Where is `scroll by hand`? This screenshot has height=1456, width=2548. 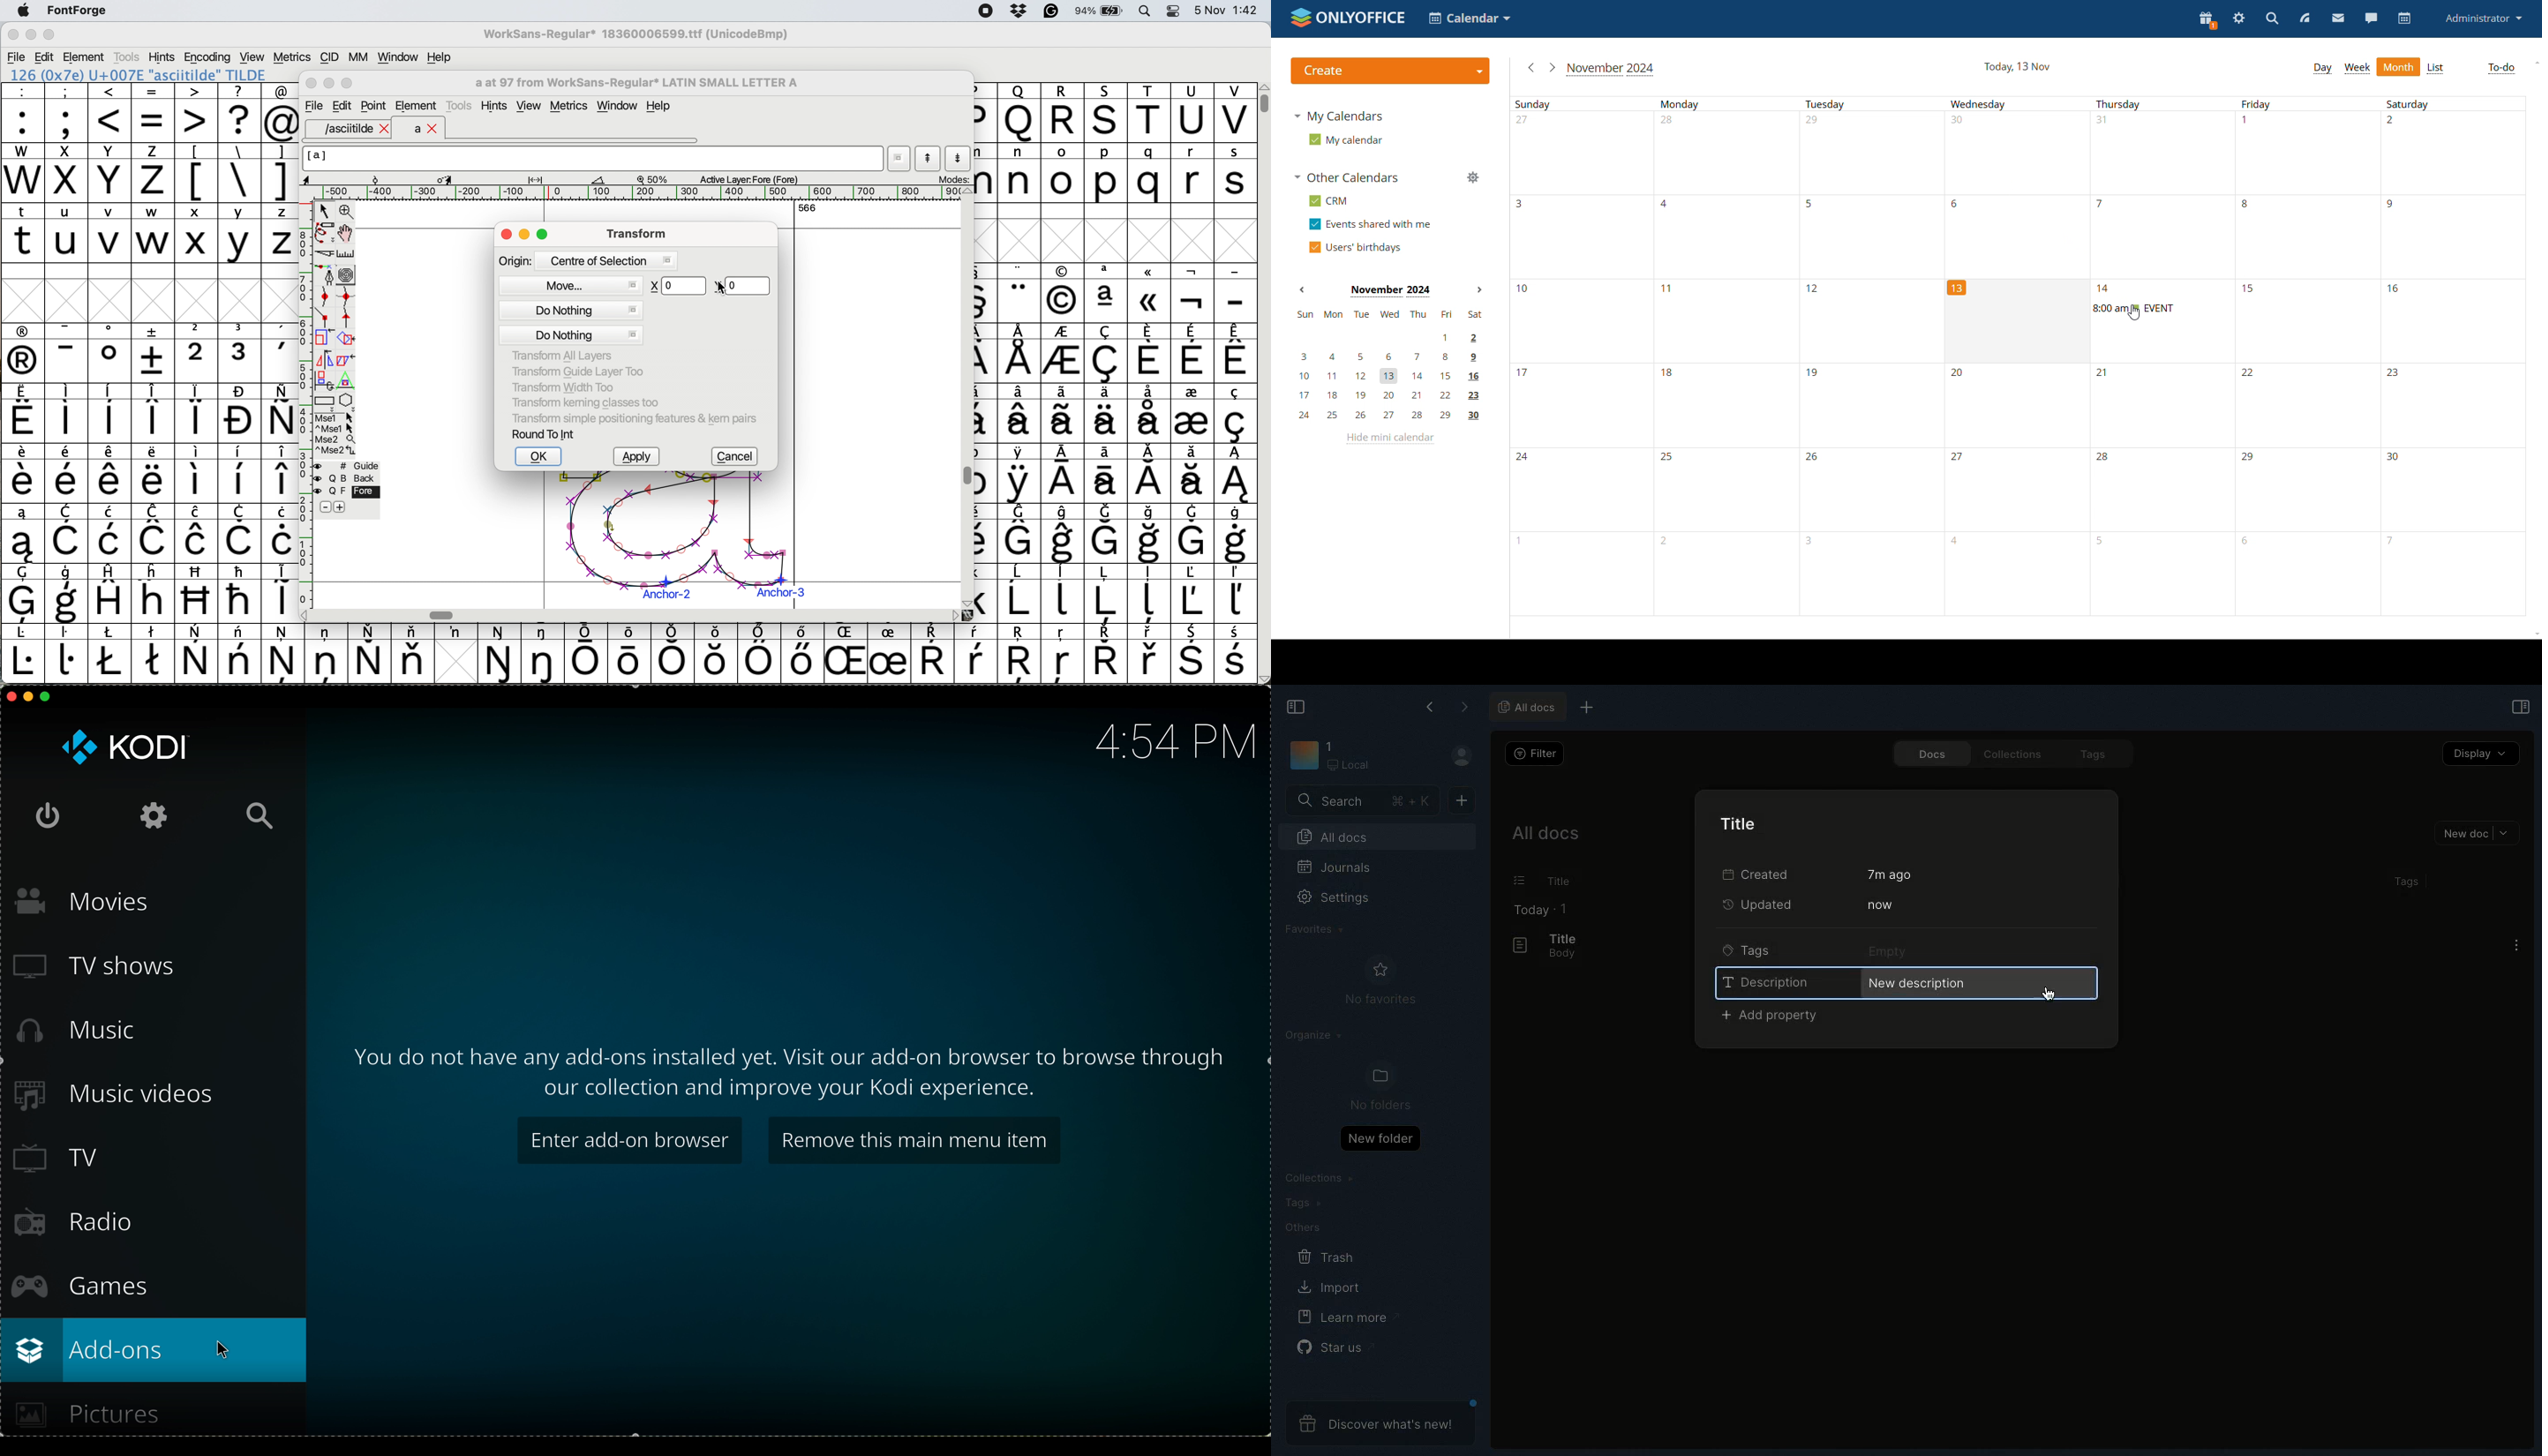
scroll by hand is located at coordinates (346, 233).